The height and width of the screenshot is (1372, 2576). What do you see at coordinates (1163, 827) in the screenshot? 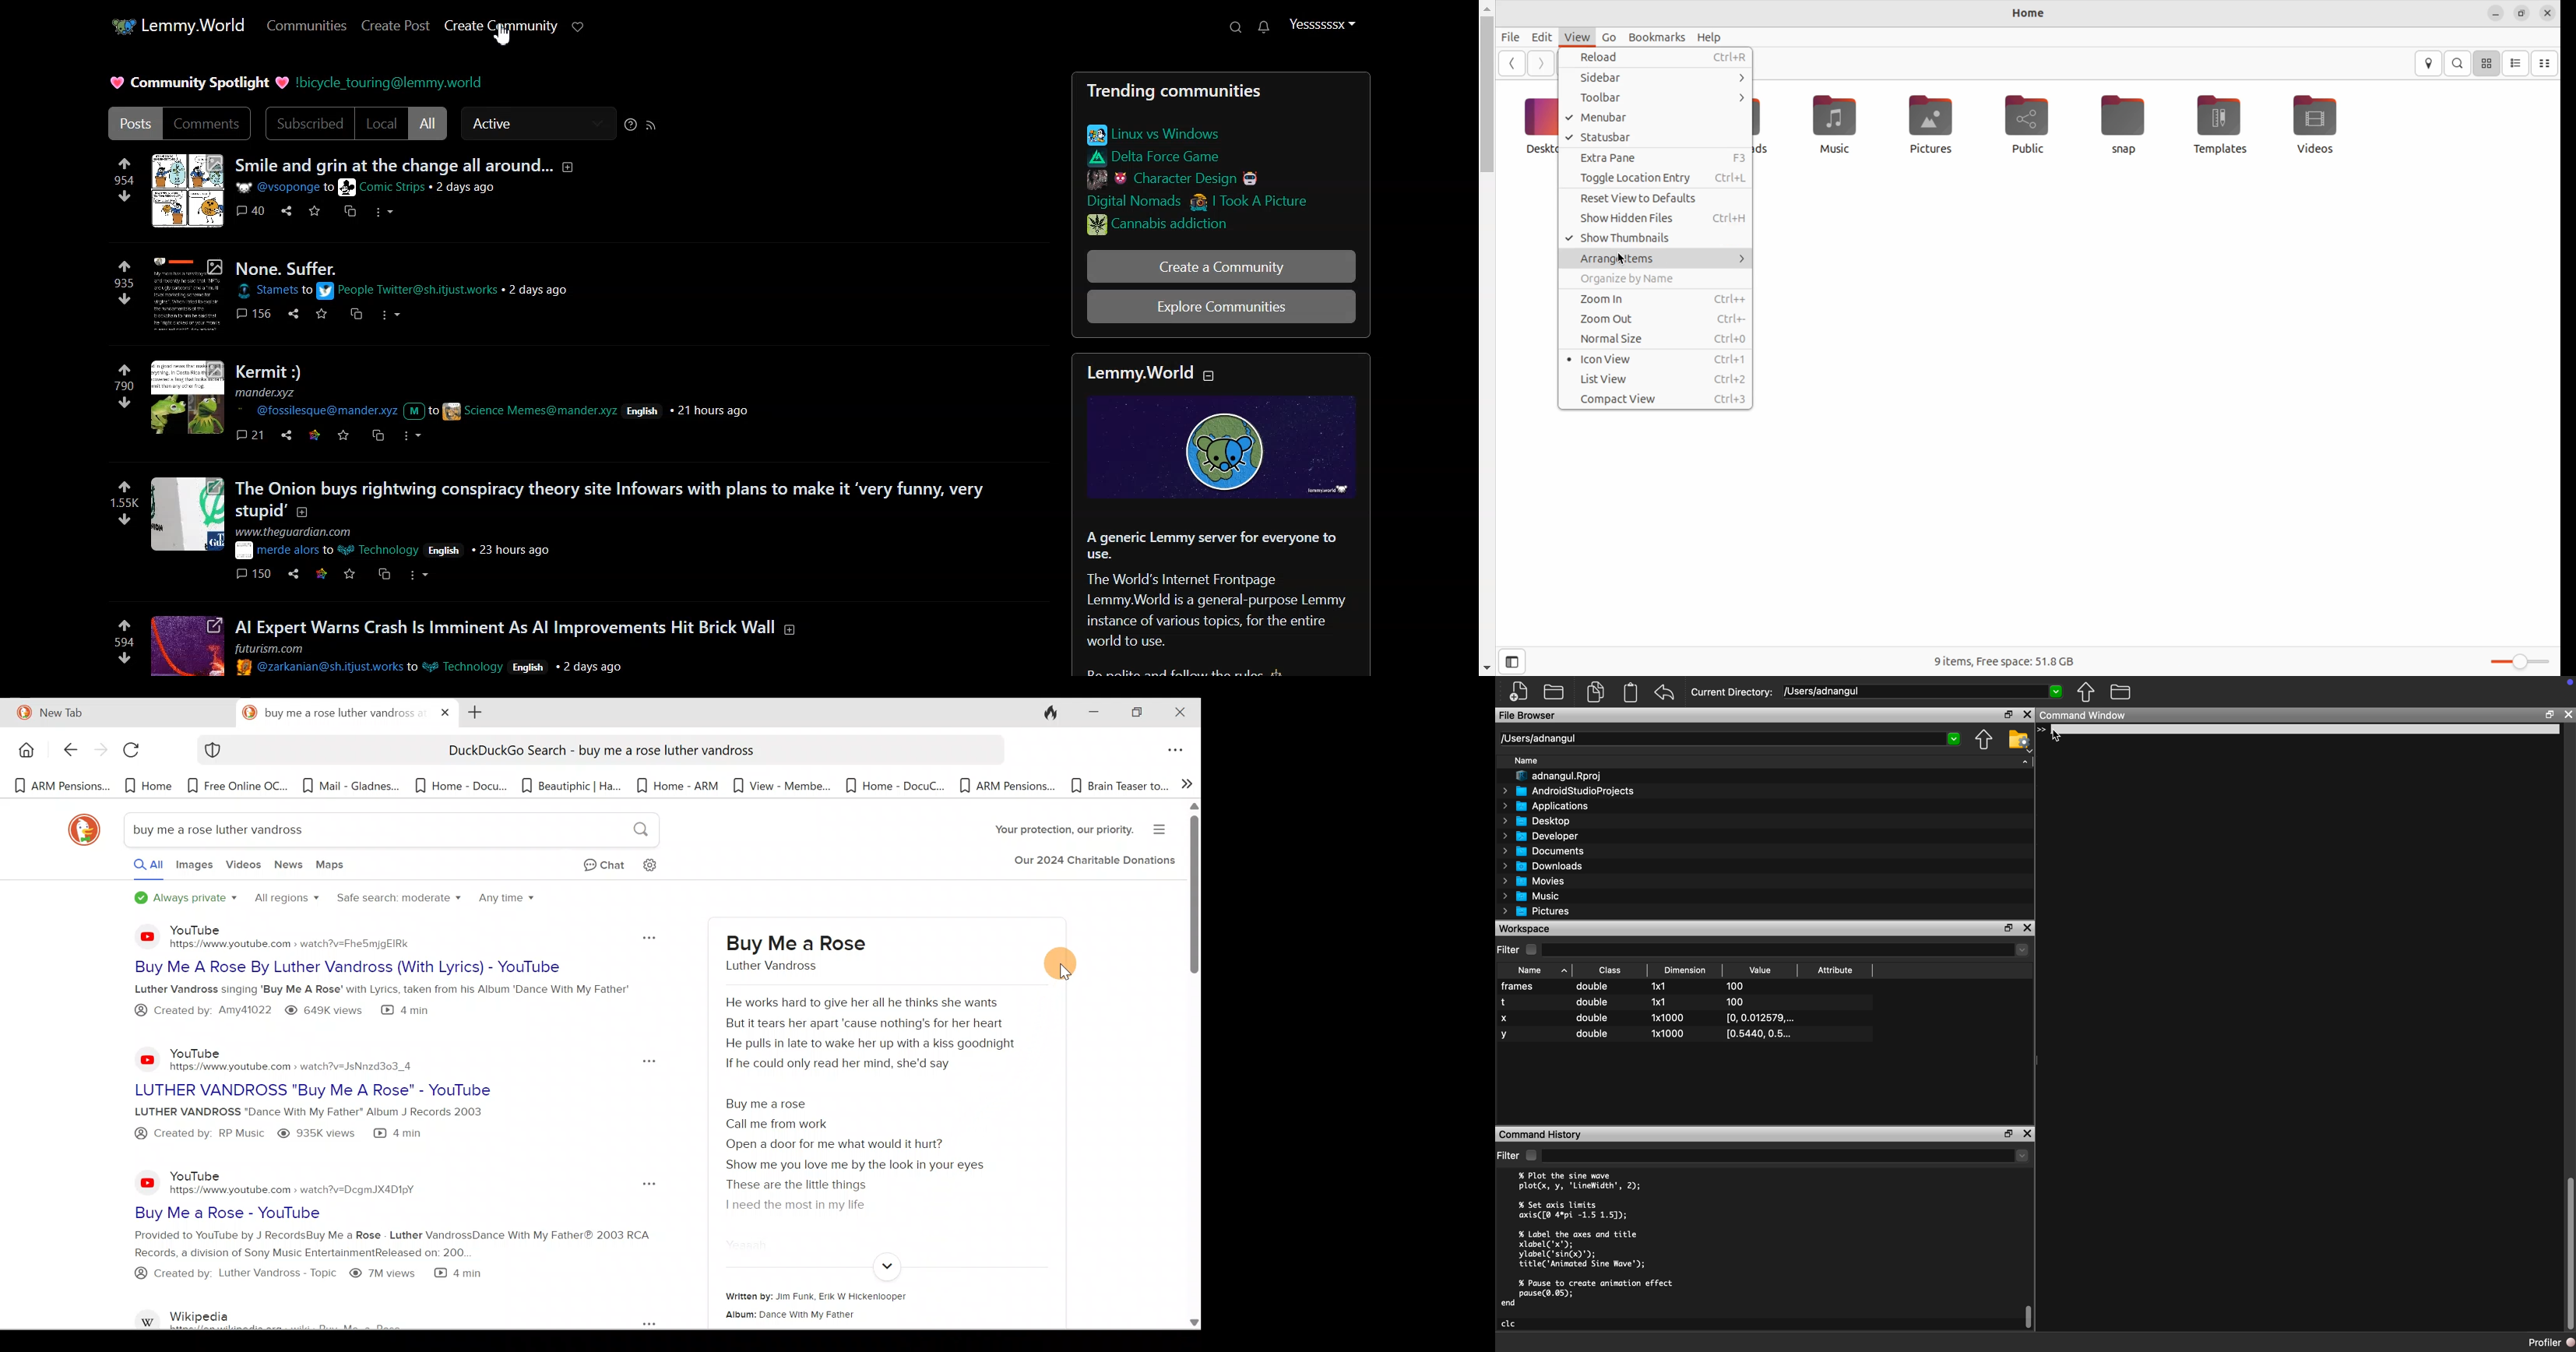
I see `Menu` at bounding box center [1163, 827].